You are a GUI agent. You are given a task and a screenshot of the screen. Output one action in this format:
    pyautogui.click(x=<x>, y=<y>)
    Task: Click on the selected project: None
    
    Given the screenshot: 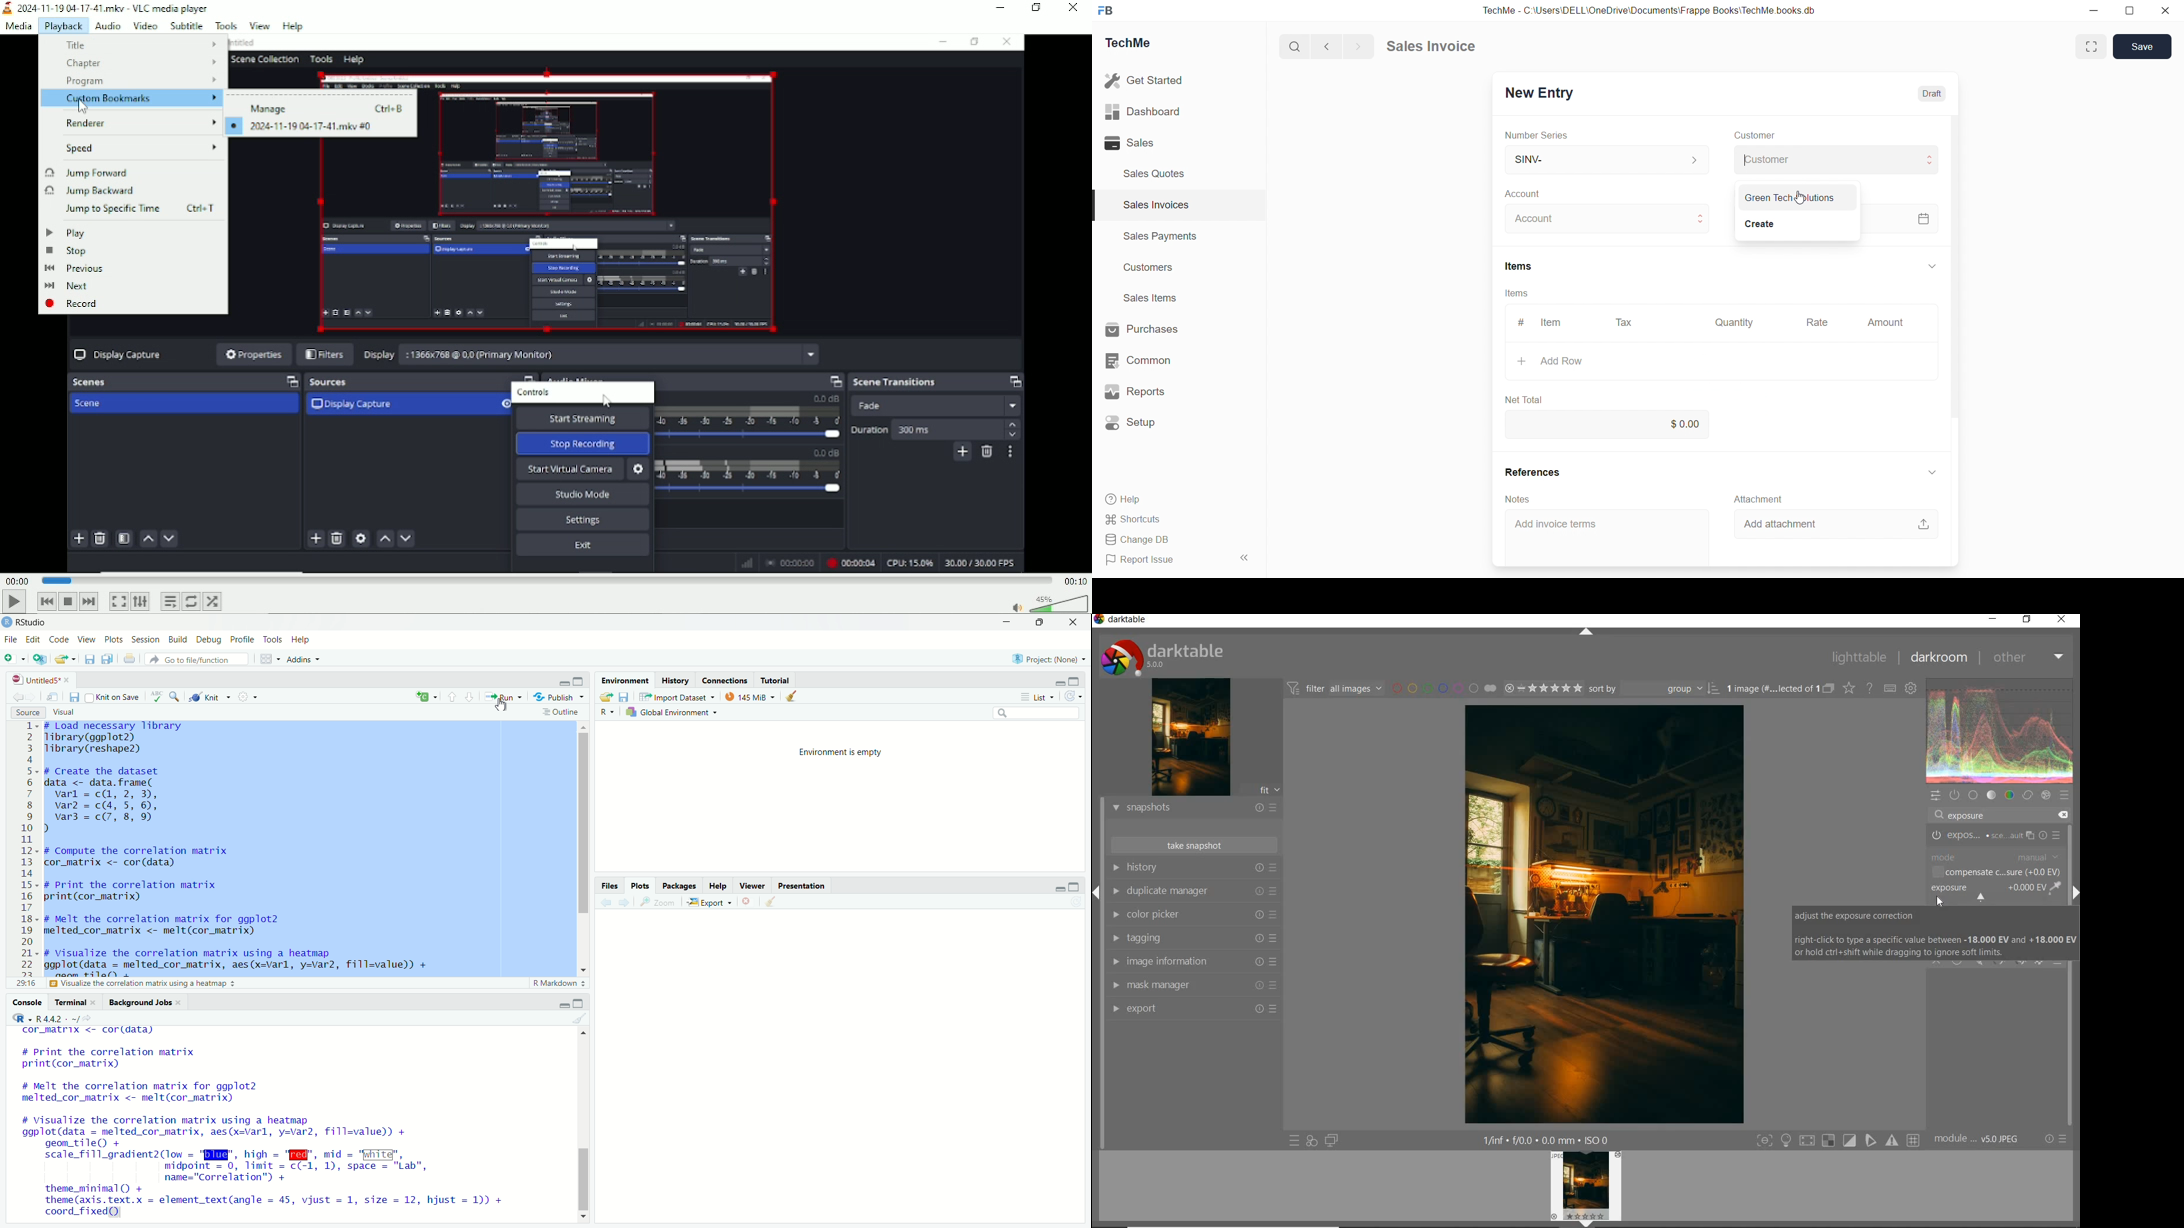 What is the action you would take?
    pyautogui.click(x=1051, y=658)
    